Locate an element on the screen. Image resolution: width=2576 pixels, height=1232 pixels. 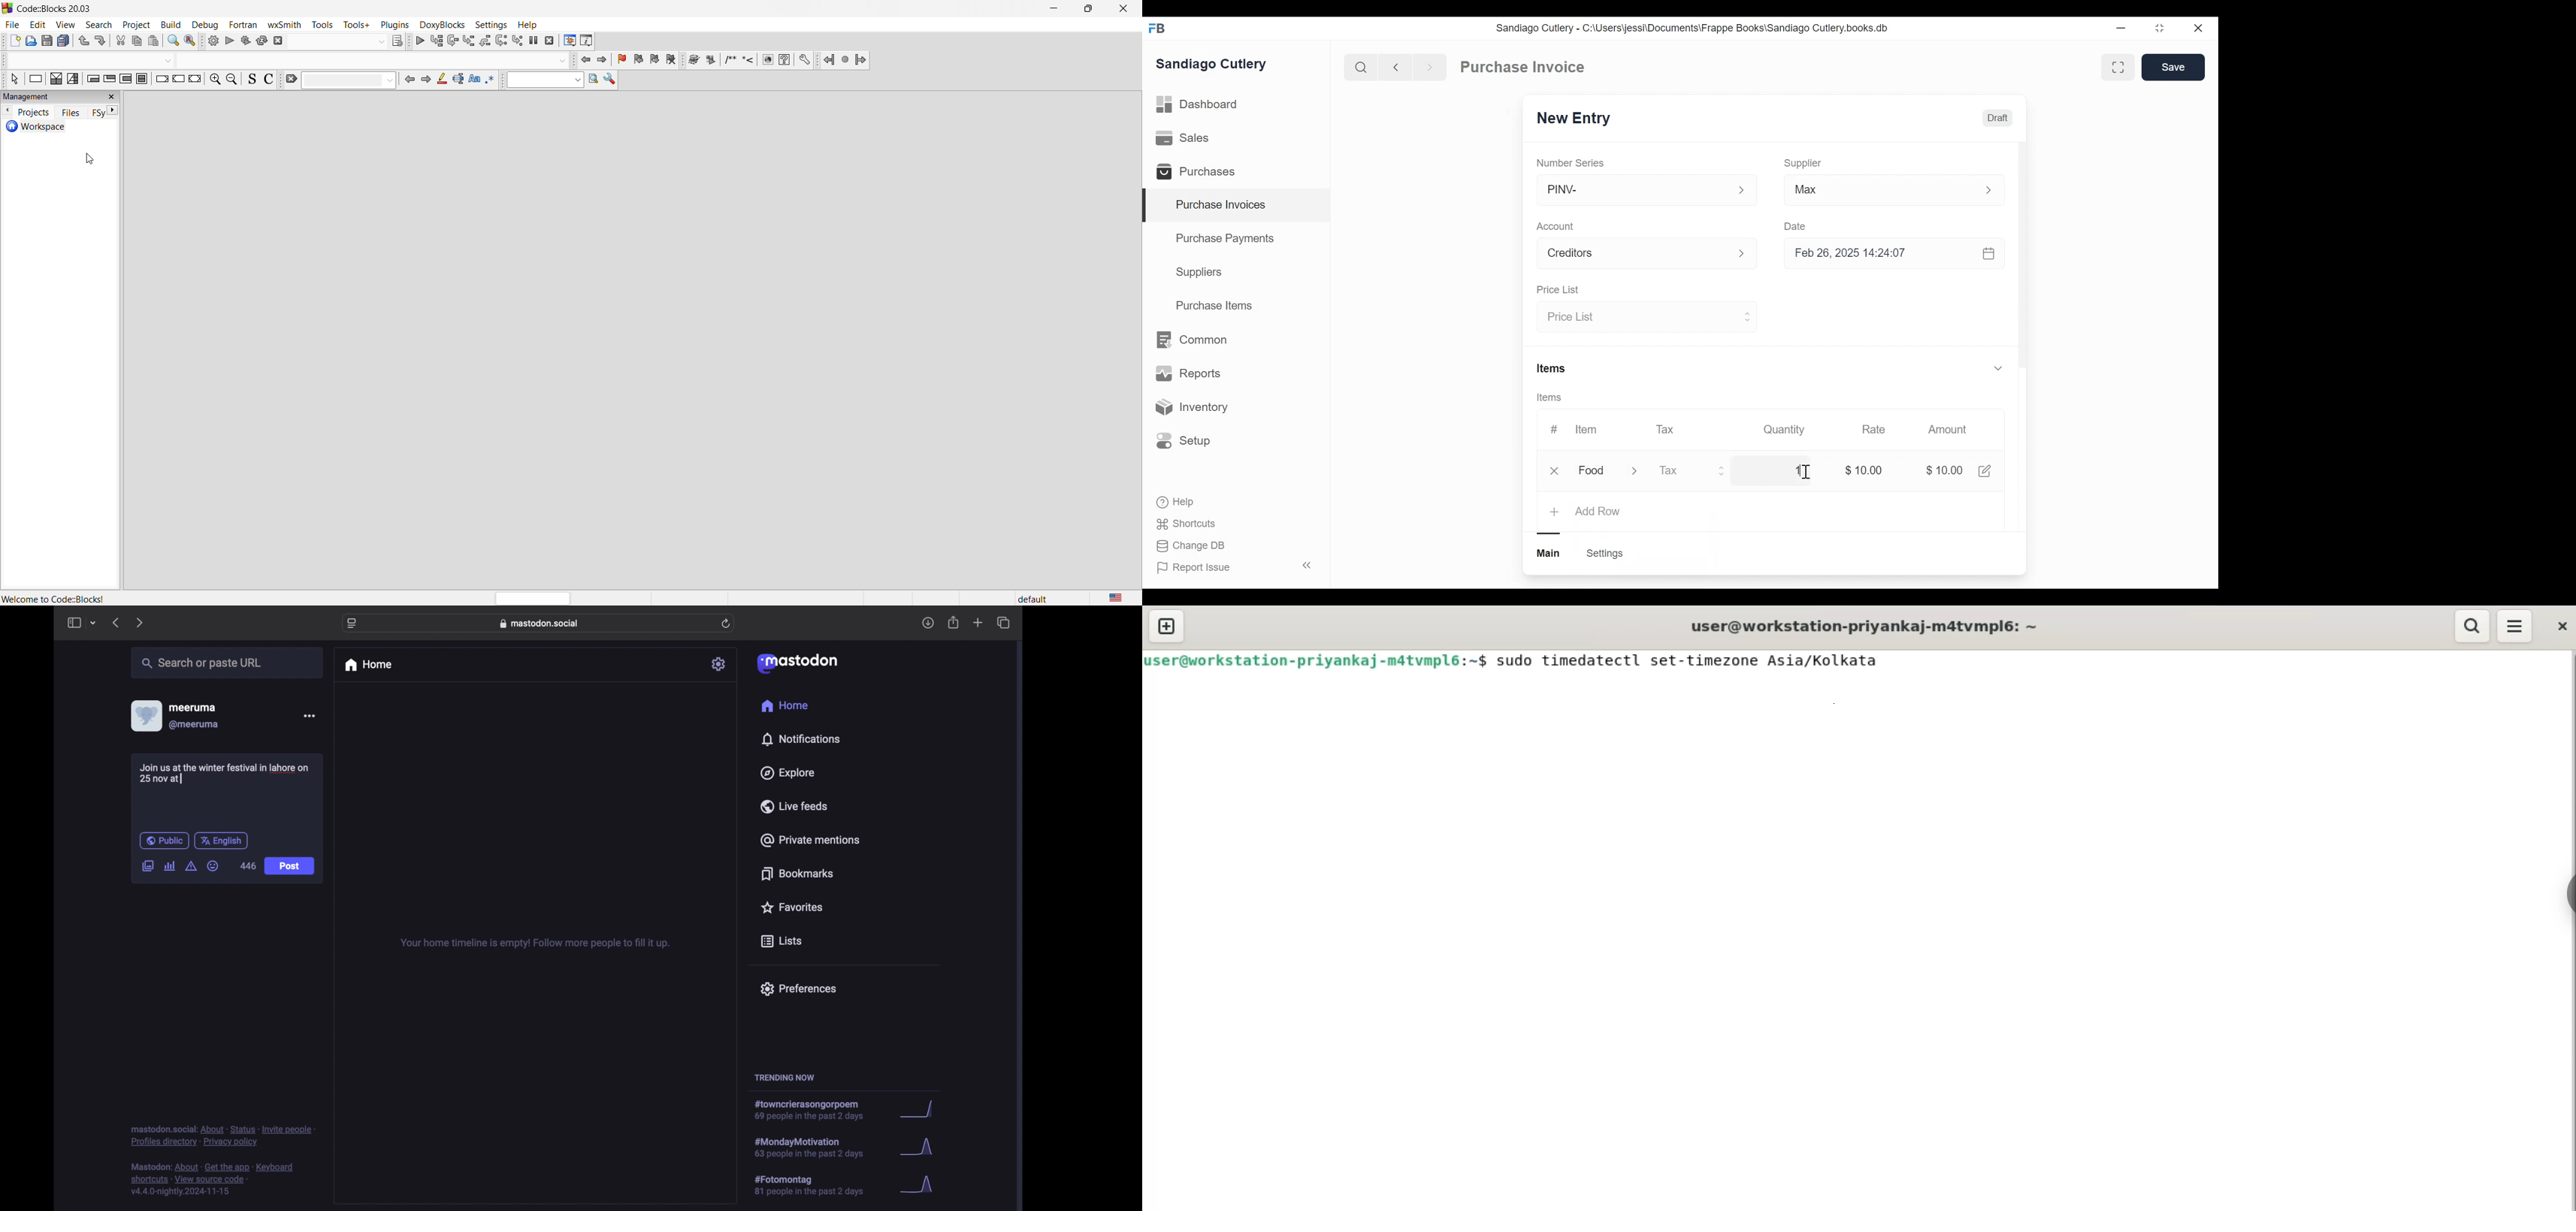
share is located at coordinates (954, 623).